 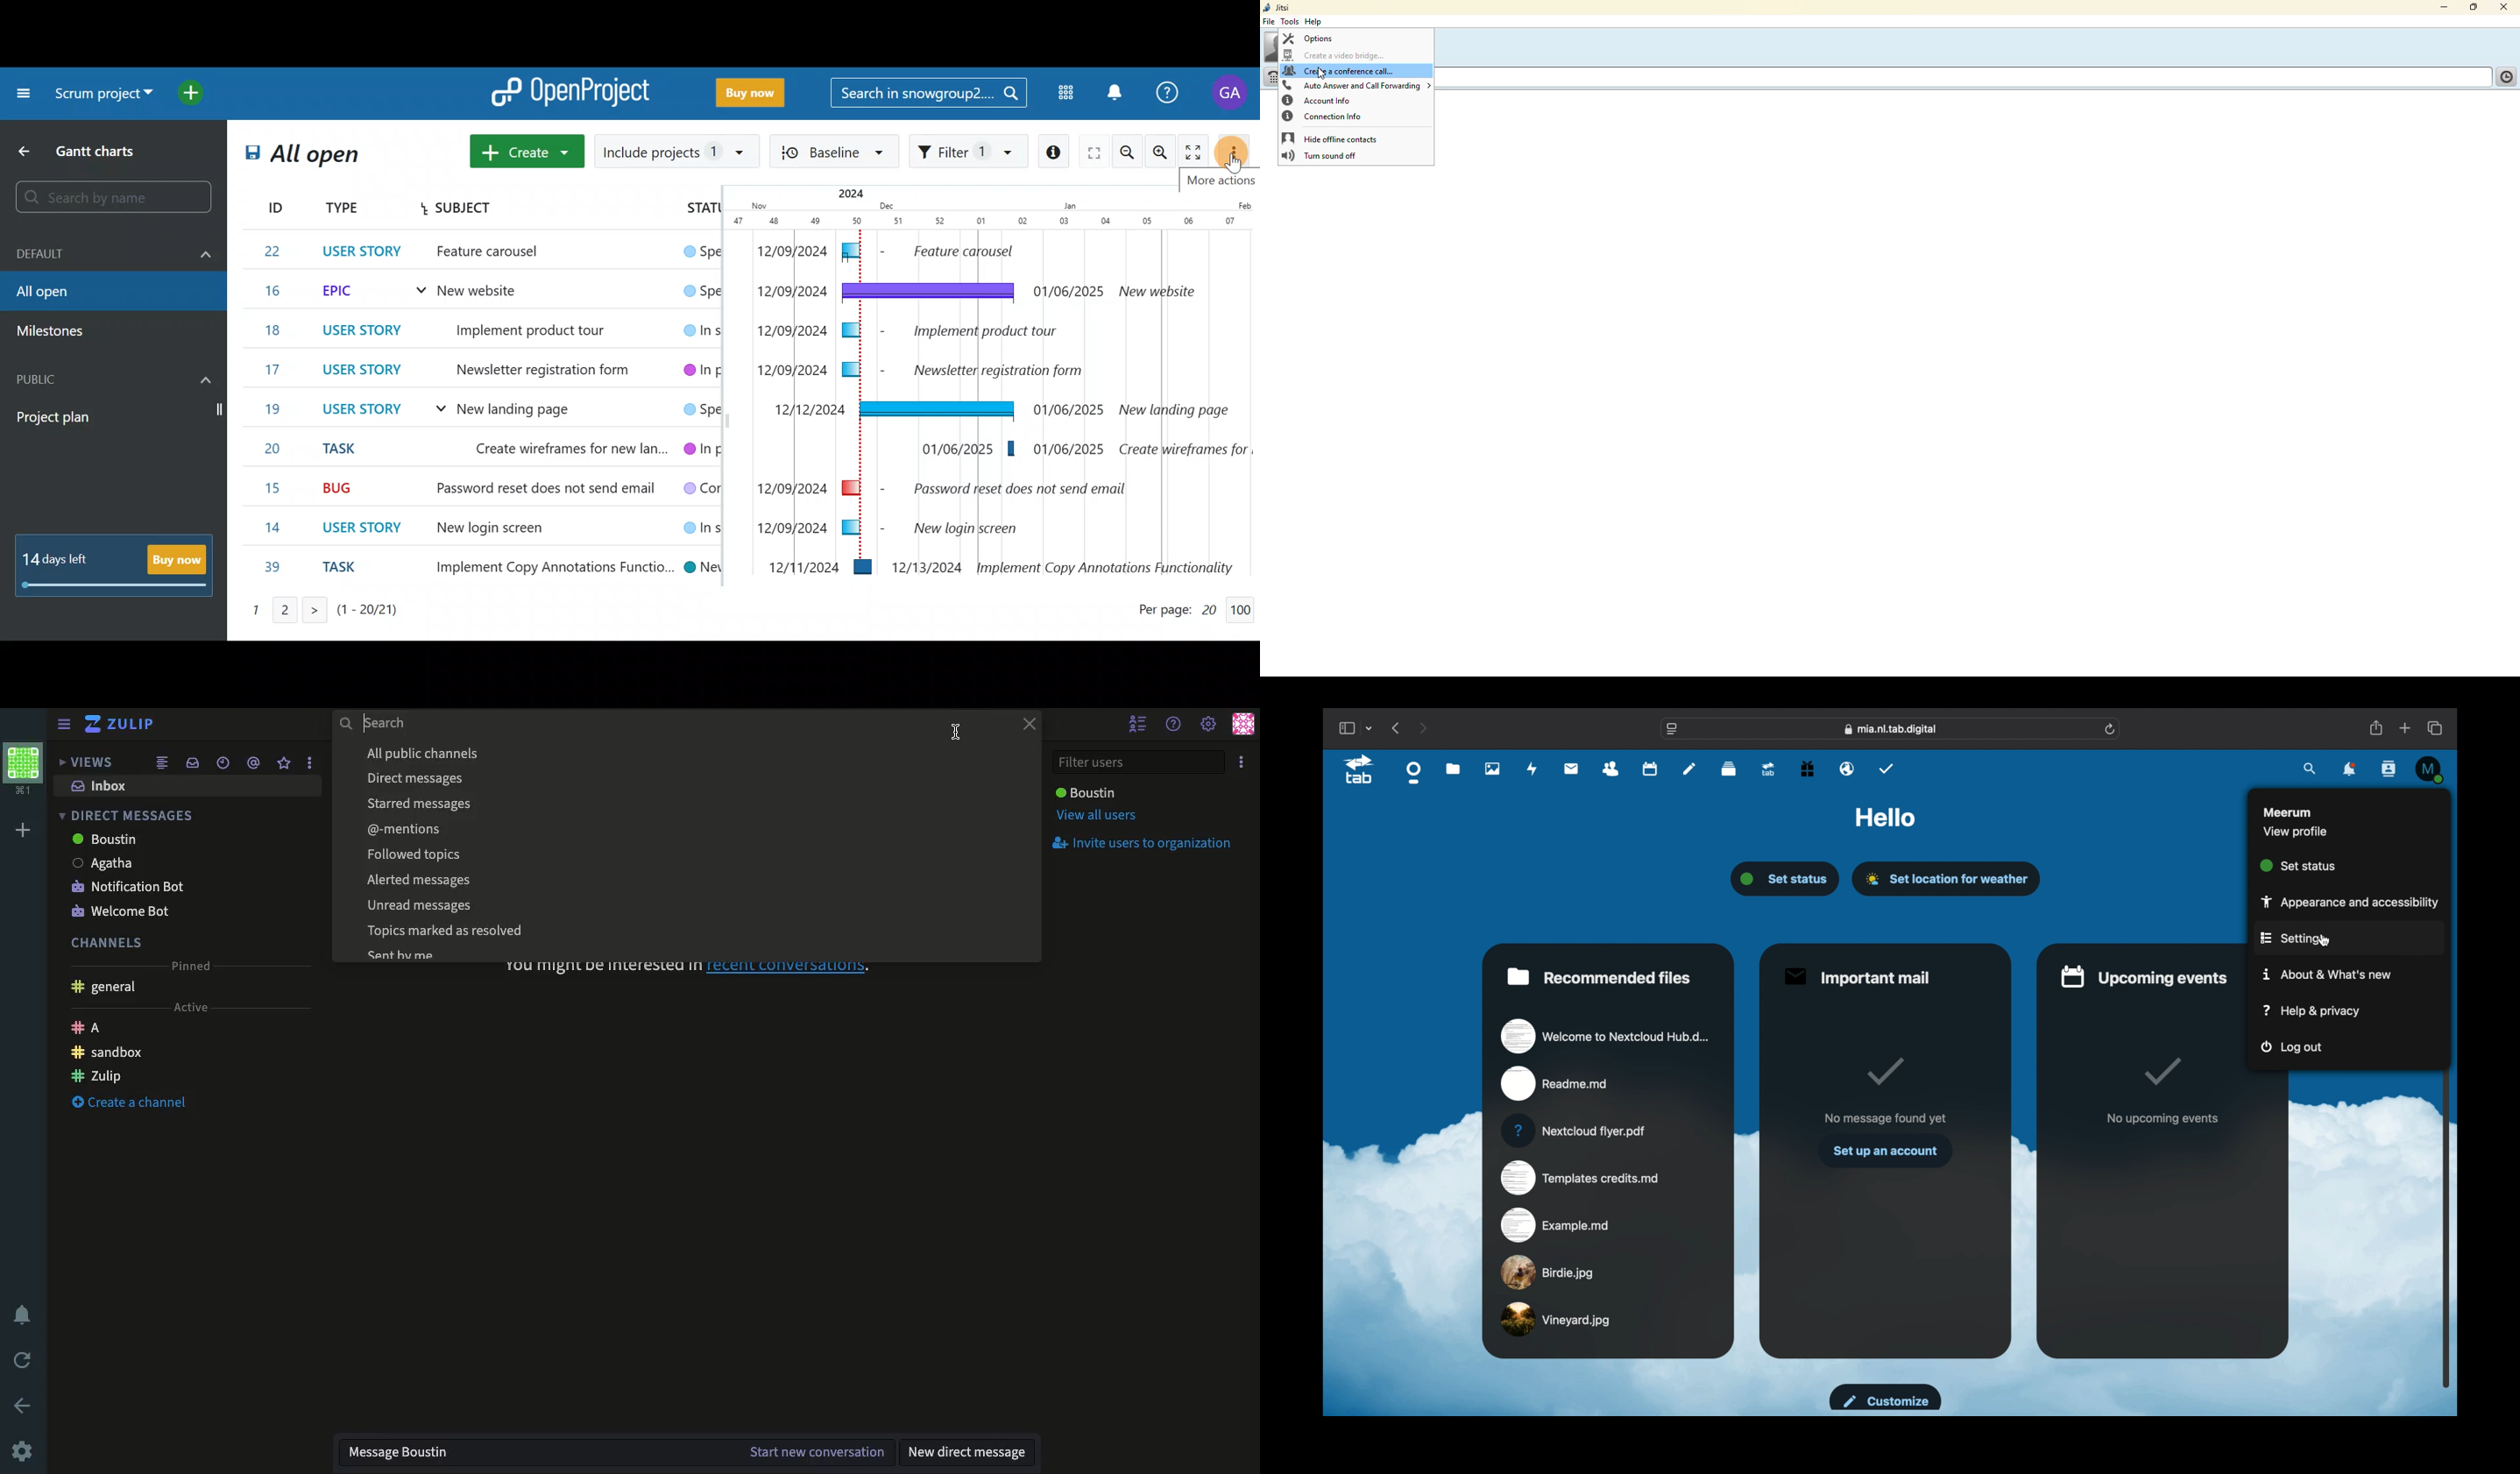 I want to click on share, so click(x=2376, y=728).